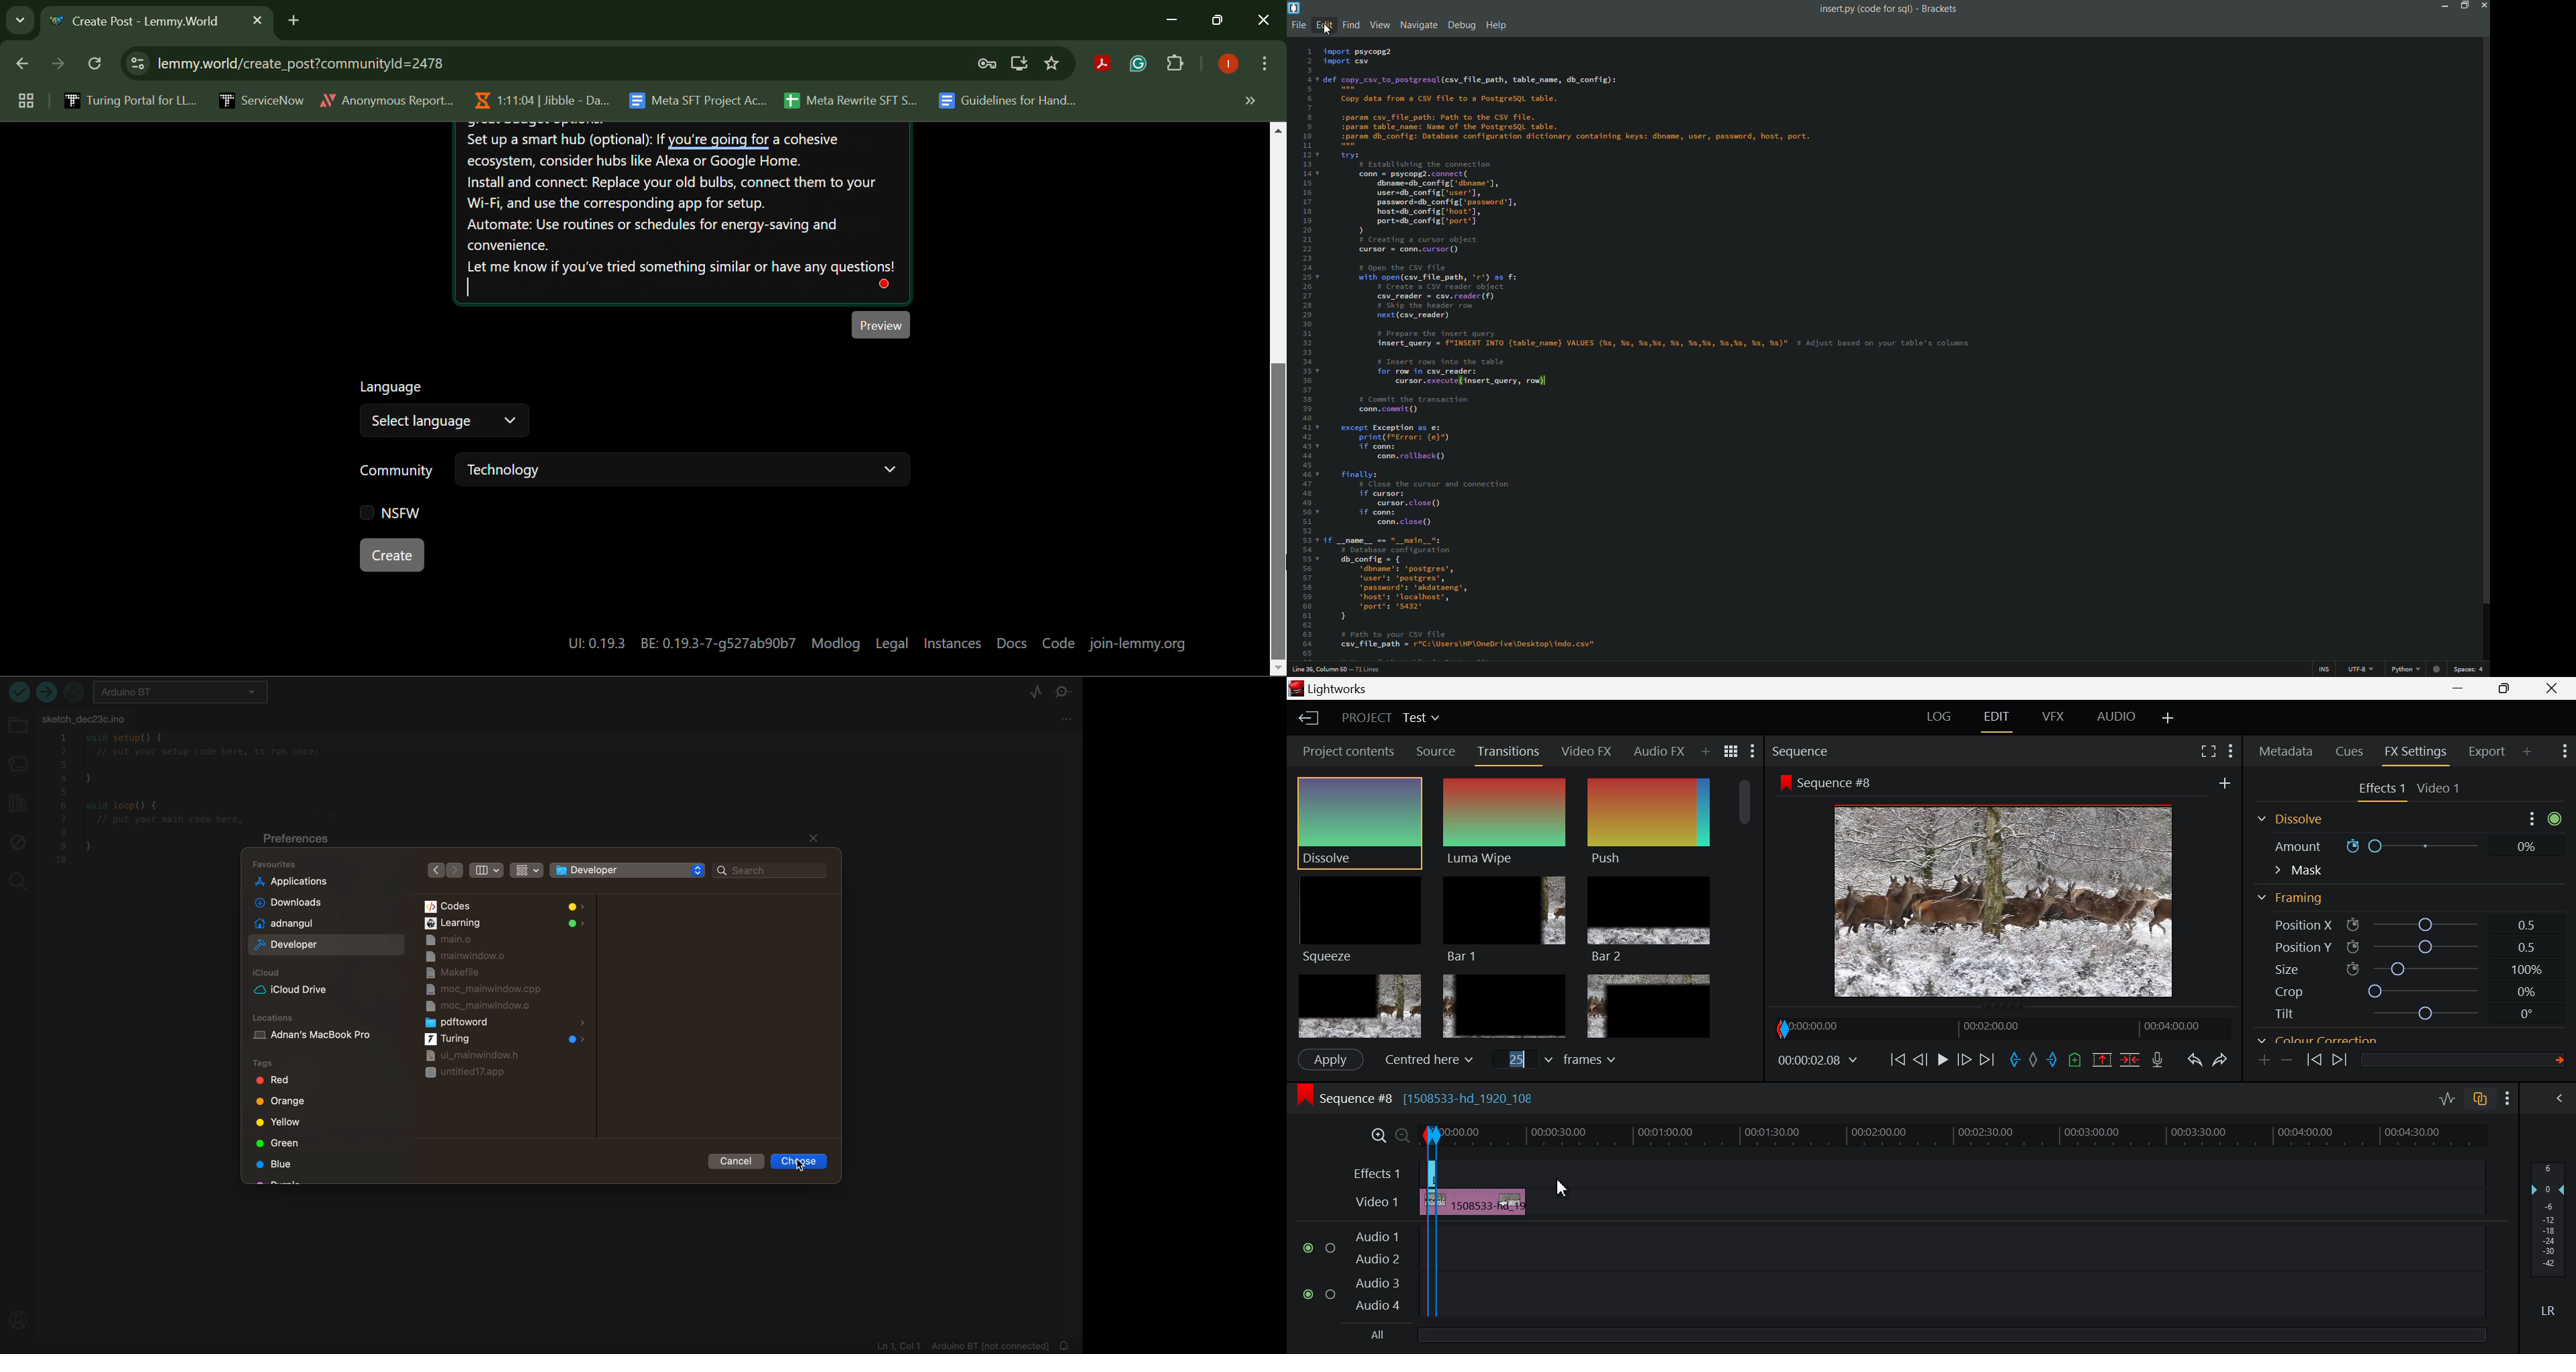  I want to click on Record Voiceover, so click(2157, 1060).